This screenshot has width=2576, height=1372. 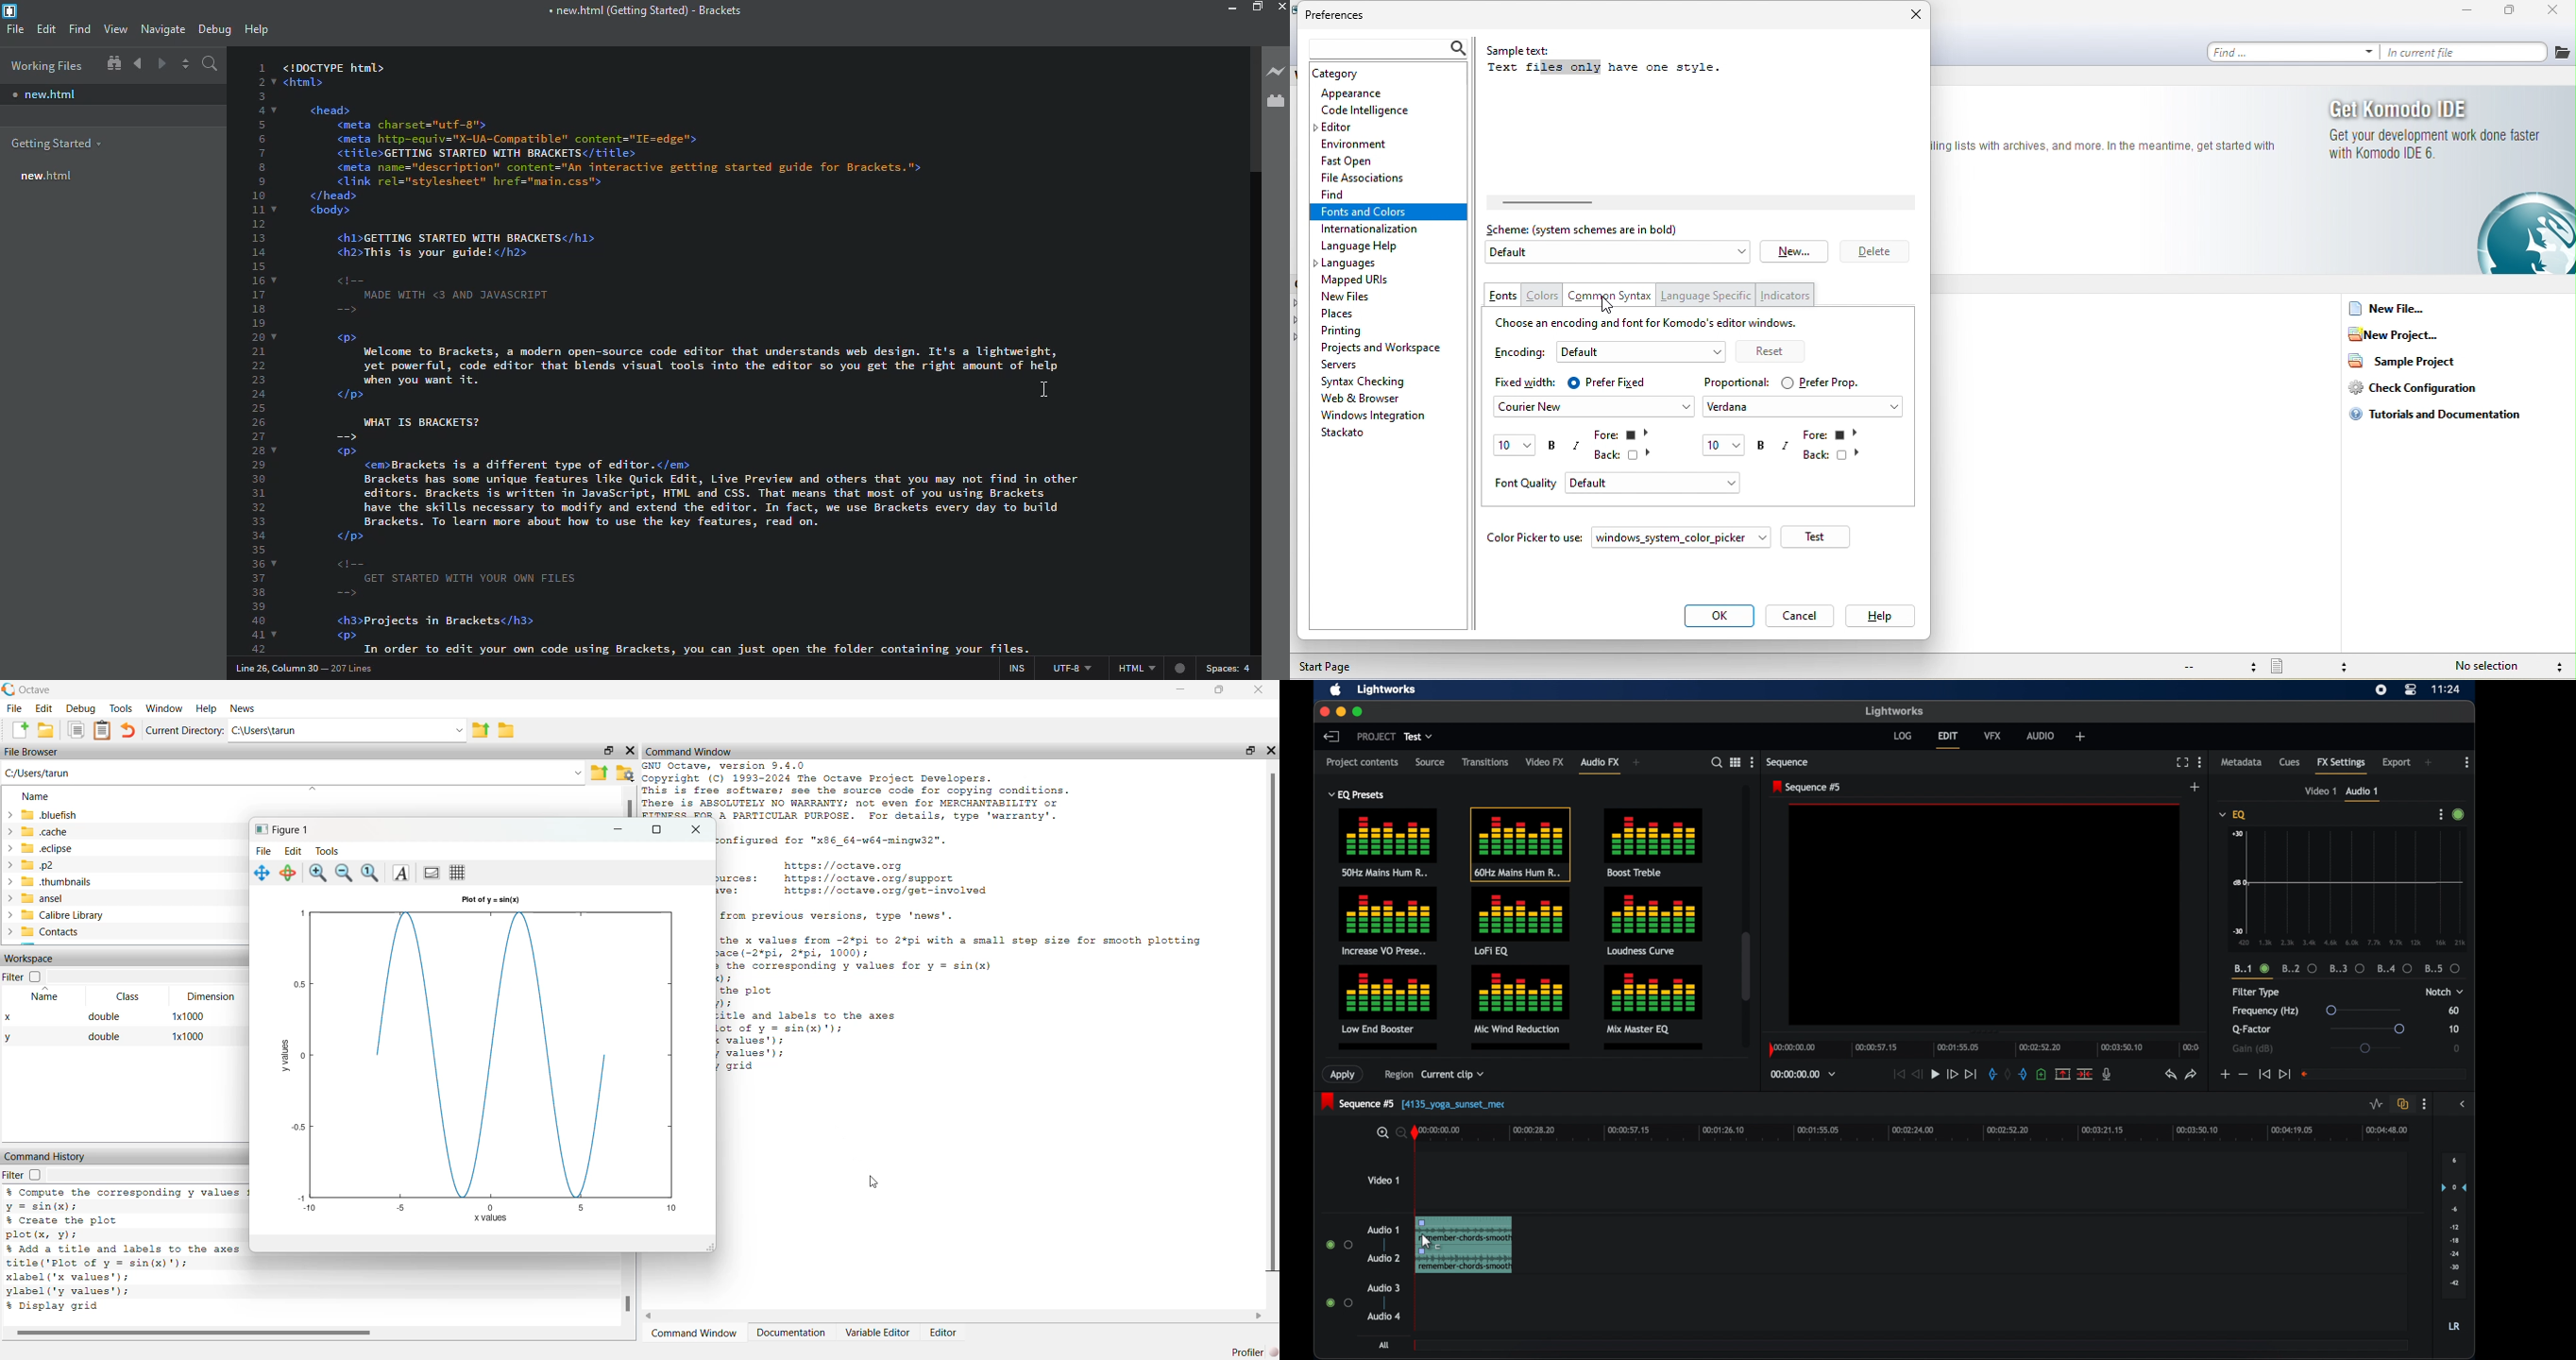 I want to click on getting started, so click(x=58, y=144).